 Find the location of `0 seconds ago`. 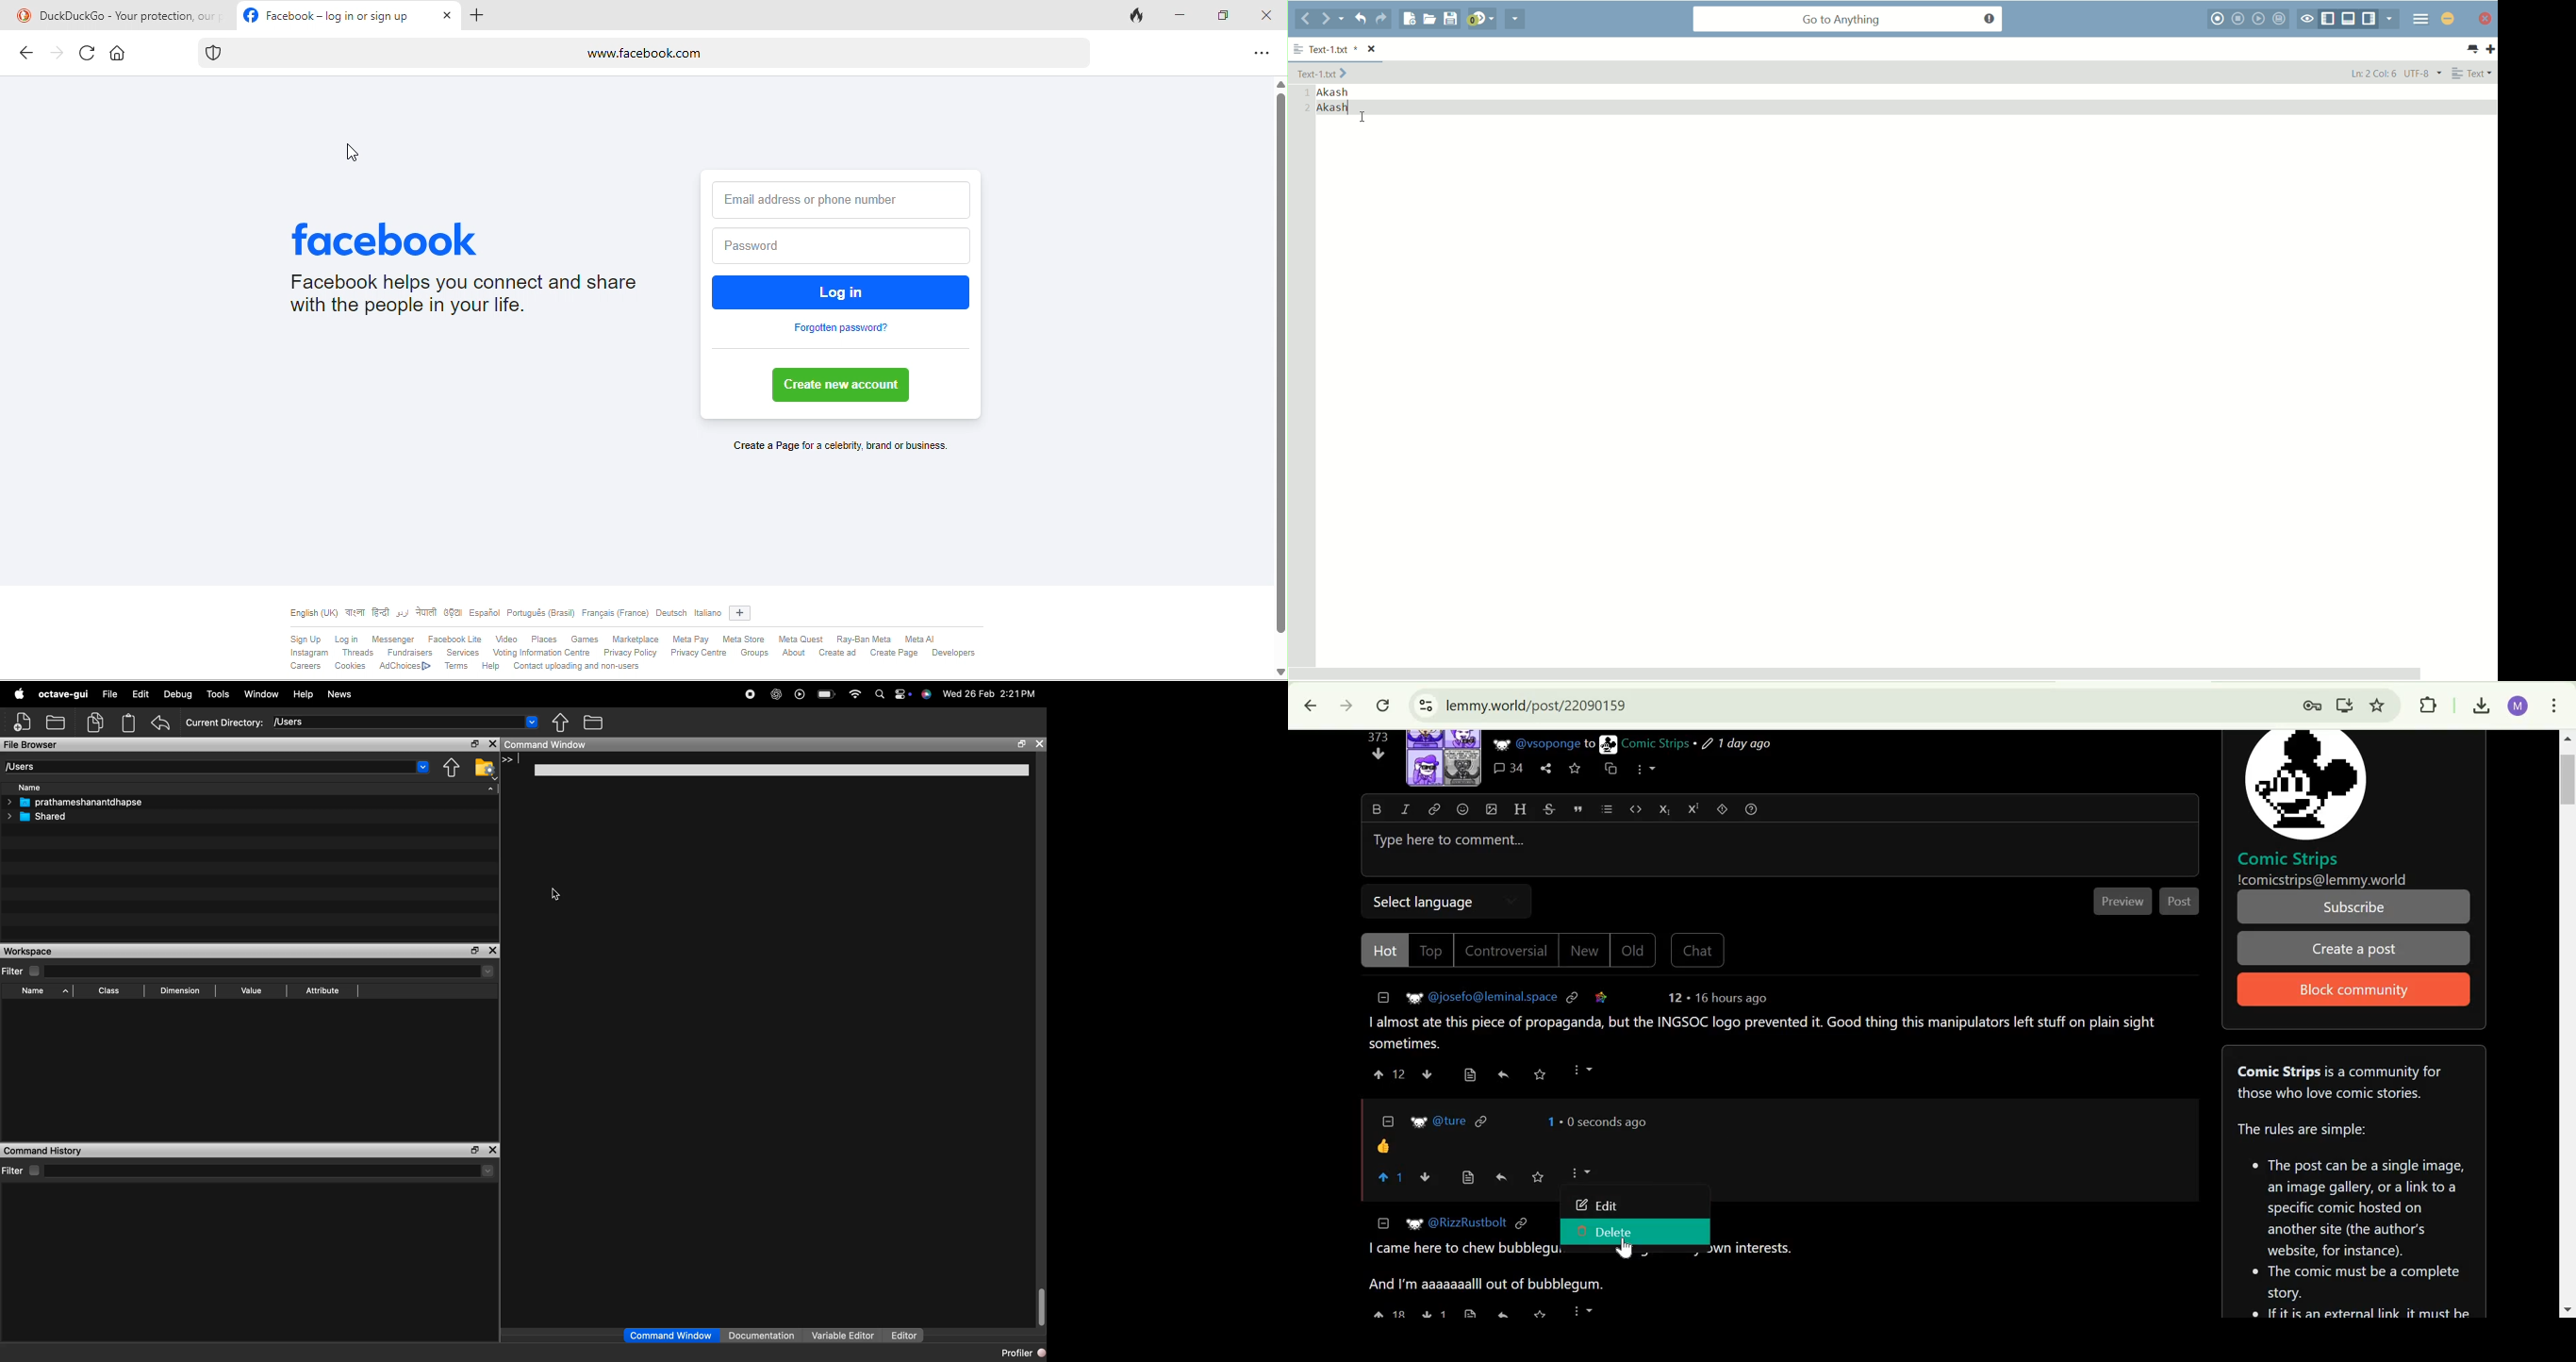

0 seconds ago is located at coordinates (1604, 1122).